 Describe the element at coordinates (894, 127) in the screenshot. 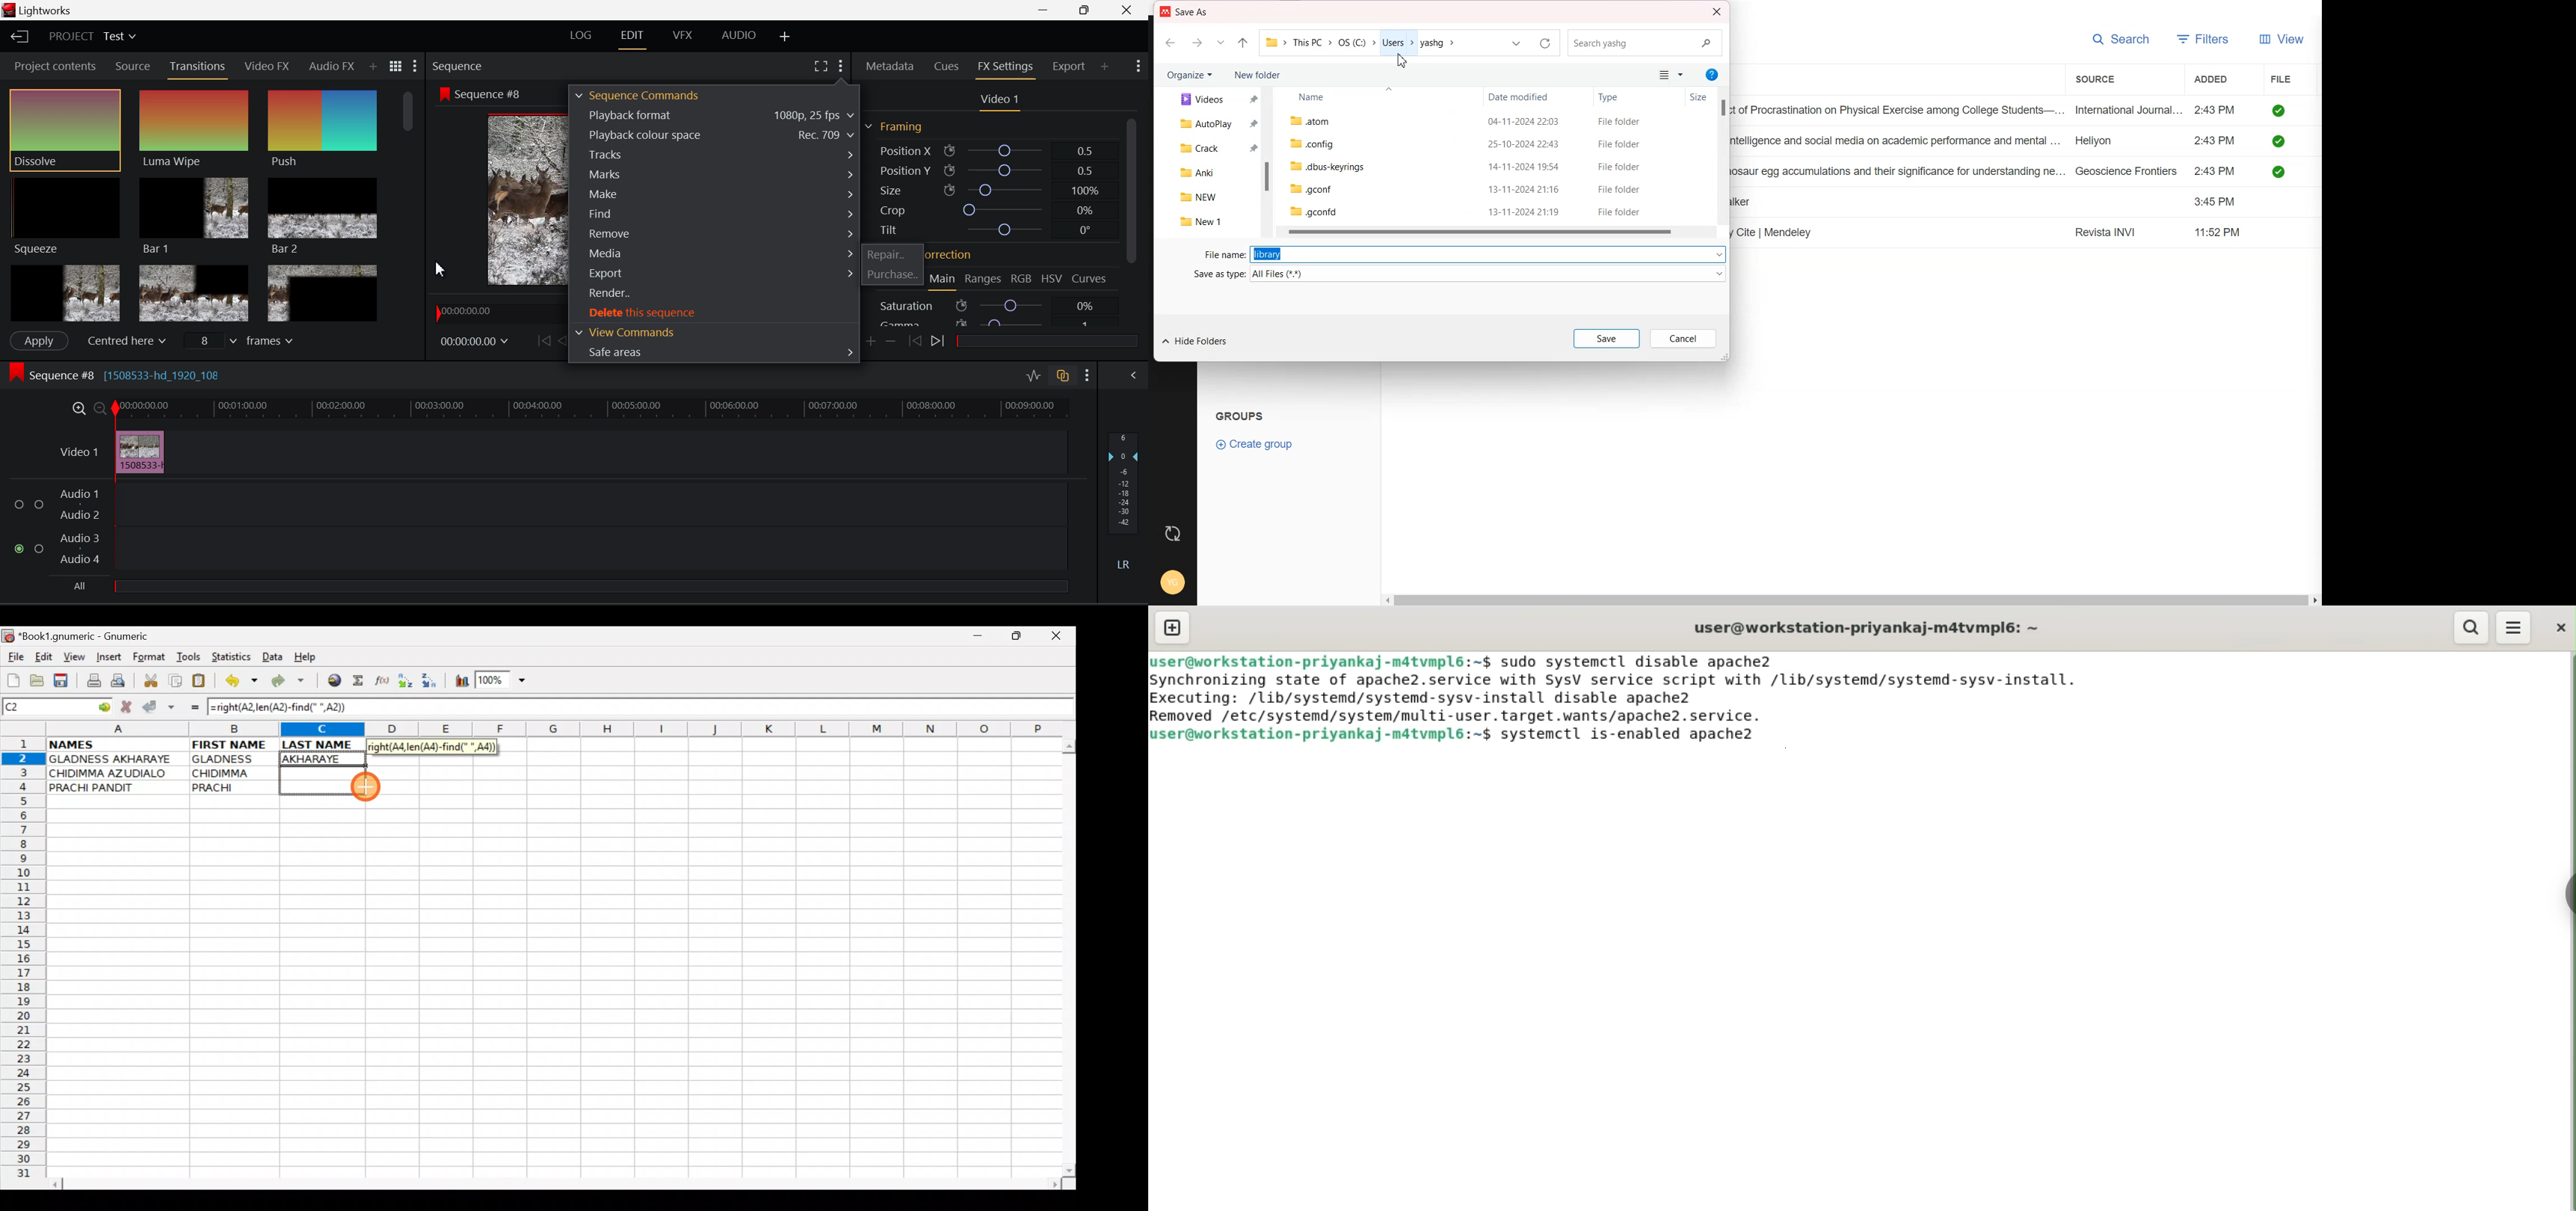

I see `Framing Section` at that location.